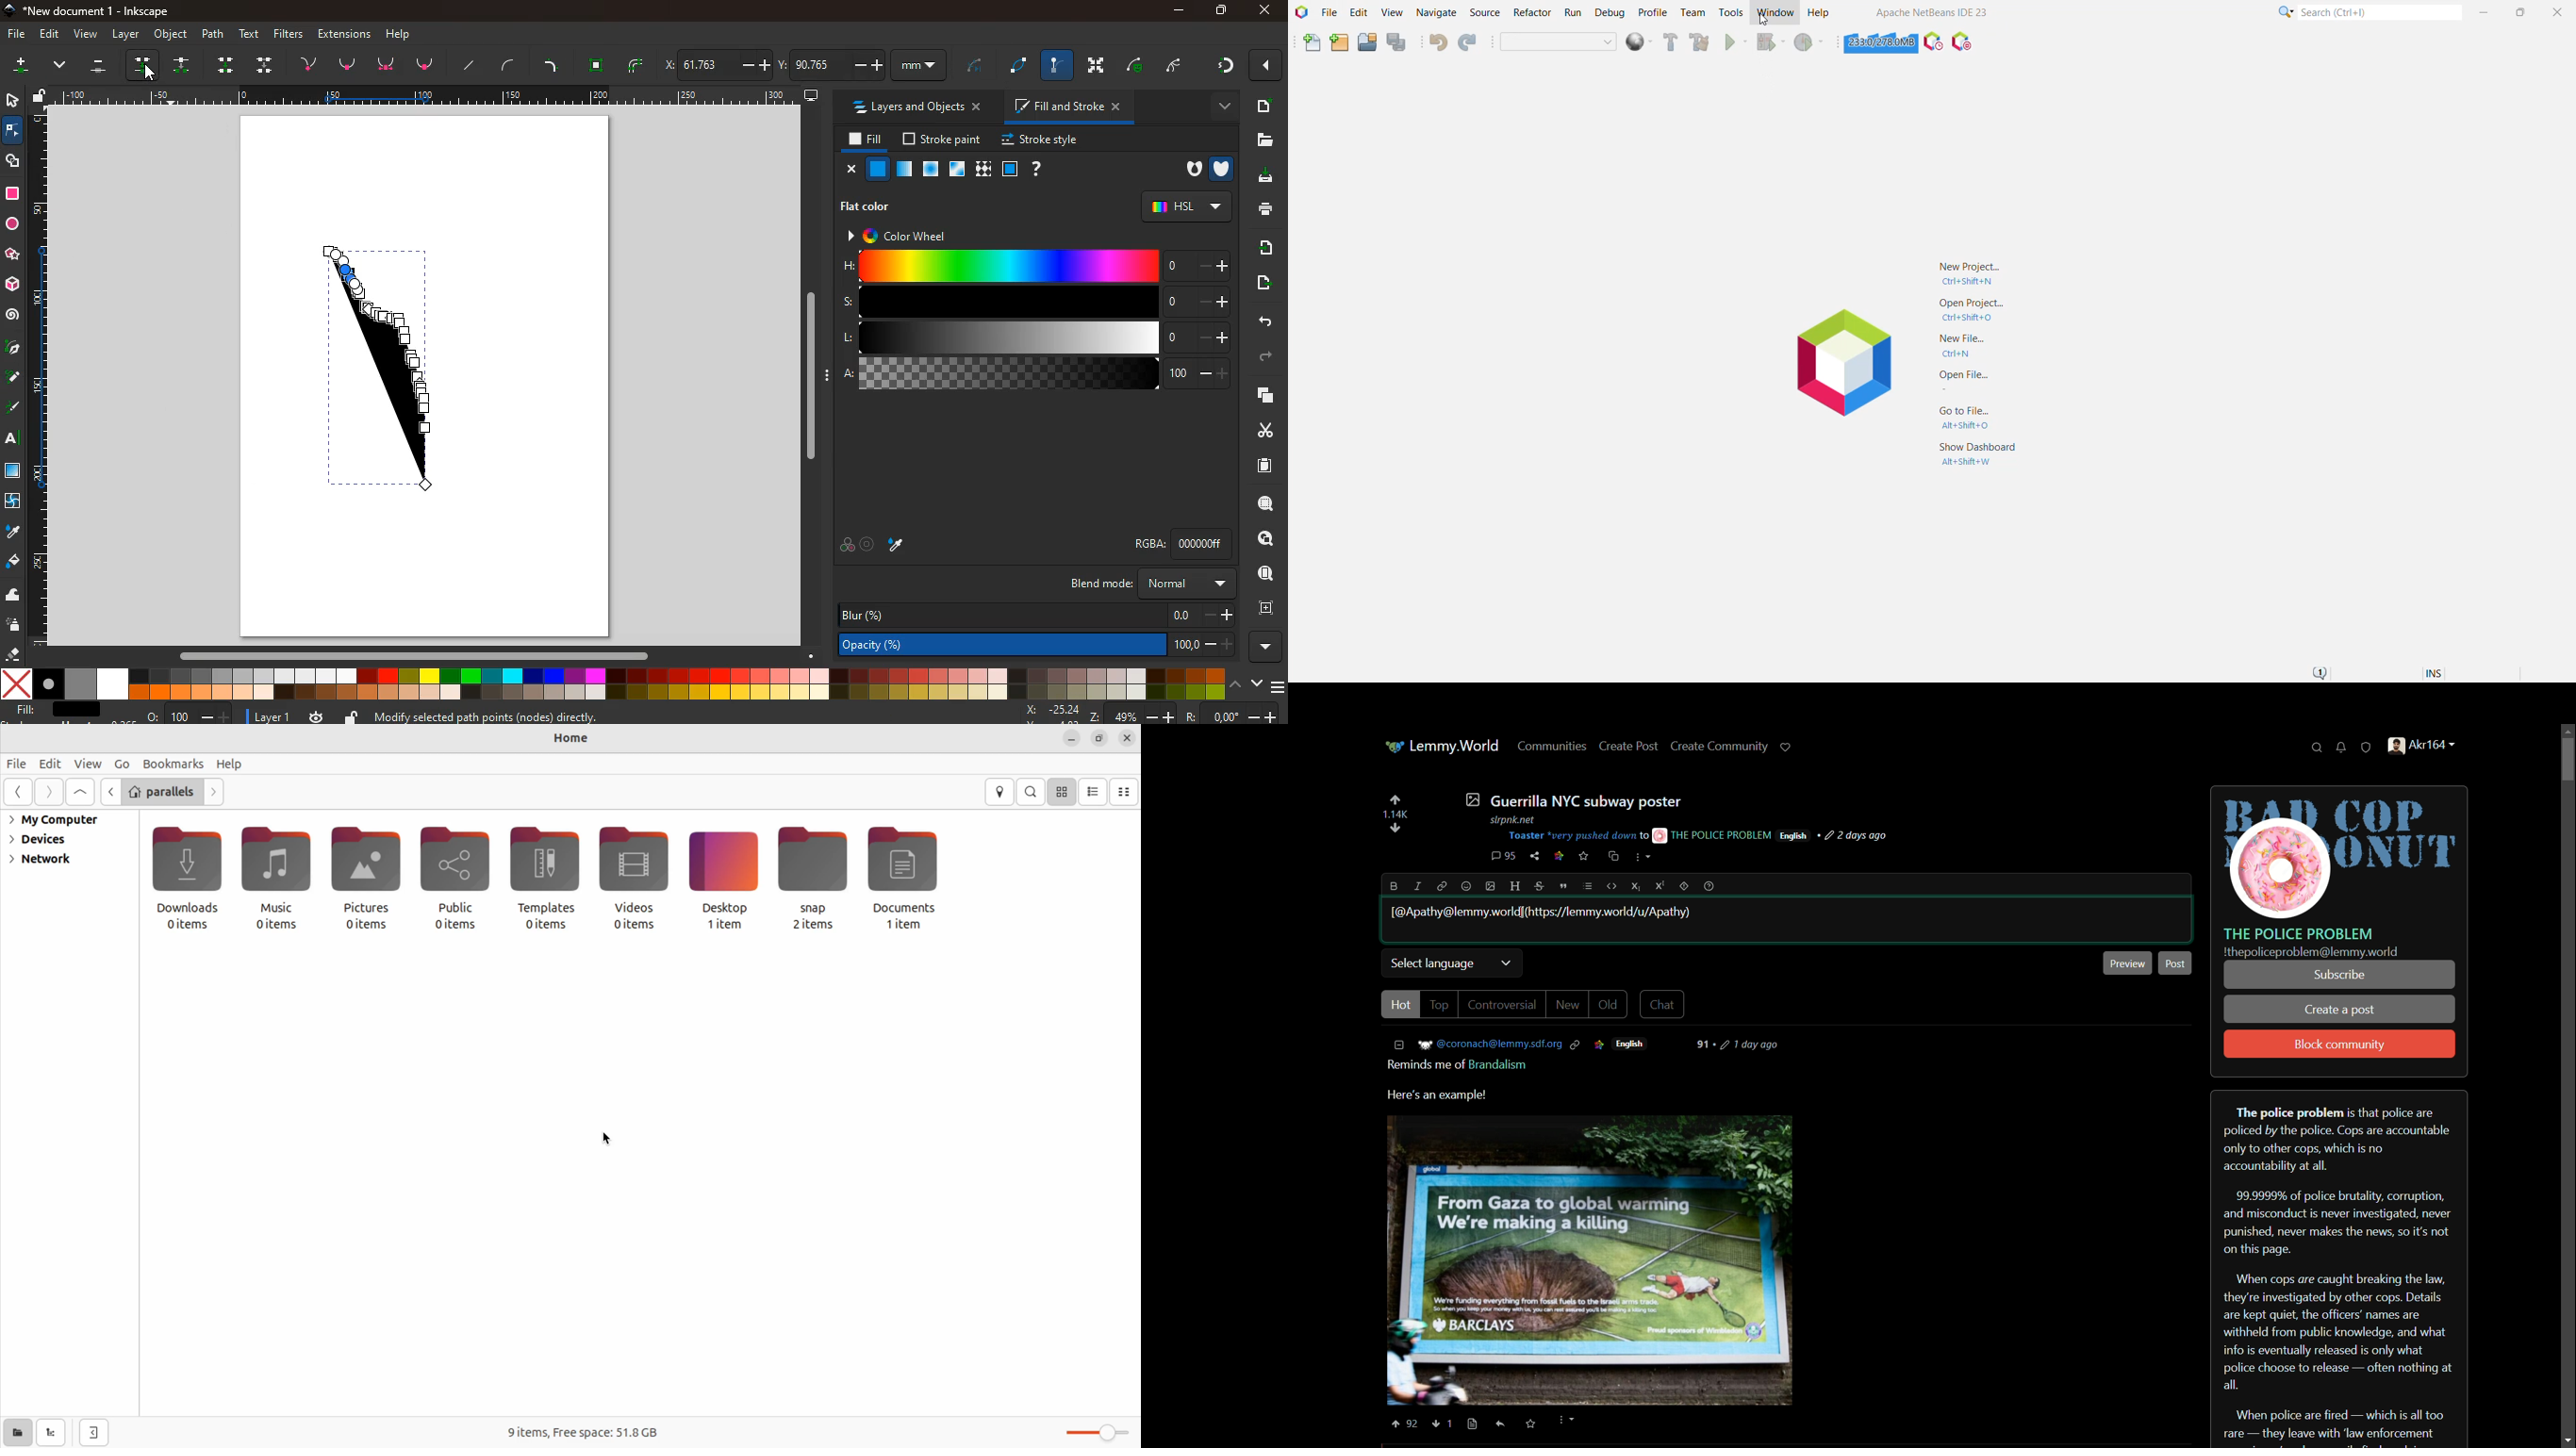 The width and height of the screenshot is (2576, 1456). What do you see at coordinates (1629, 747) in the screenshot?
I see `create post ` at bounding box center [1629, 747].